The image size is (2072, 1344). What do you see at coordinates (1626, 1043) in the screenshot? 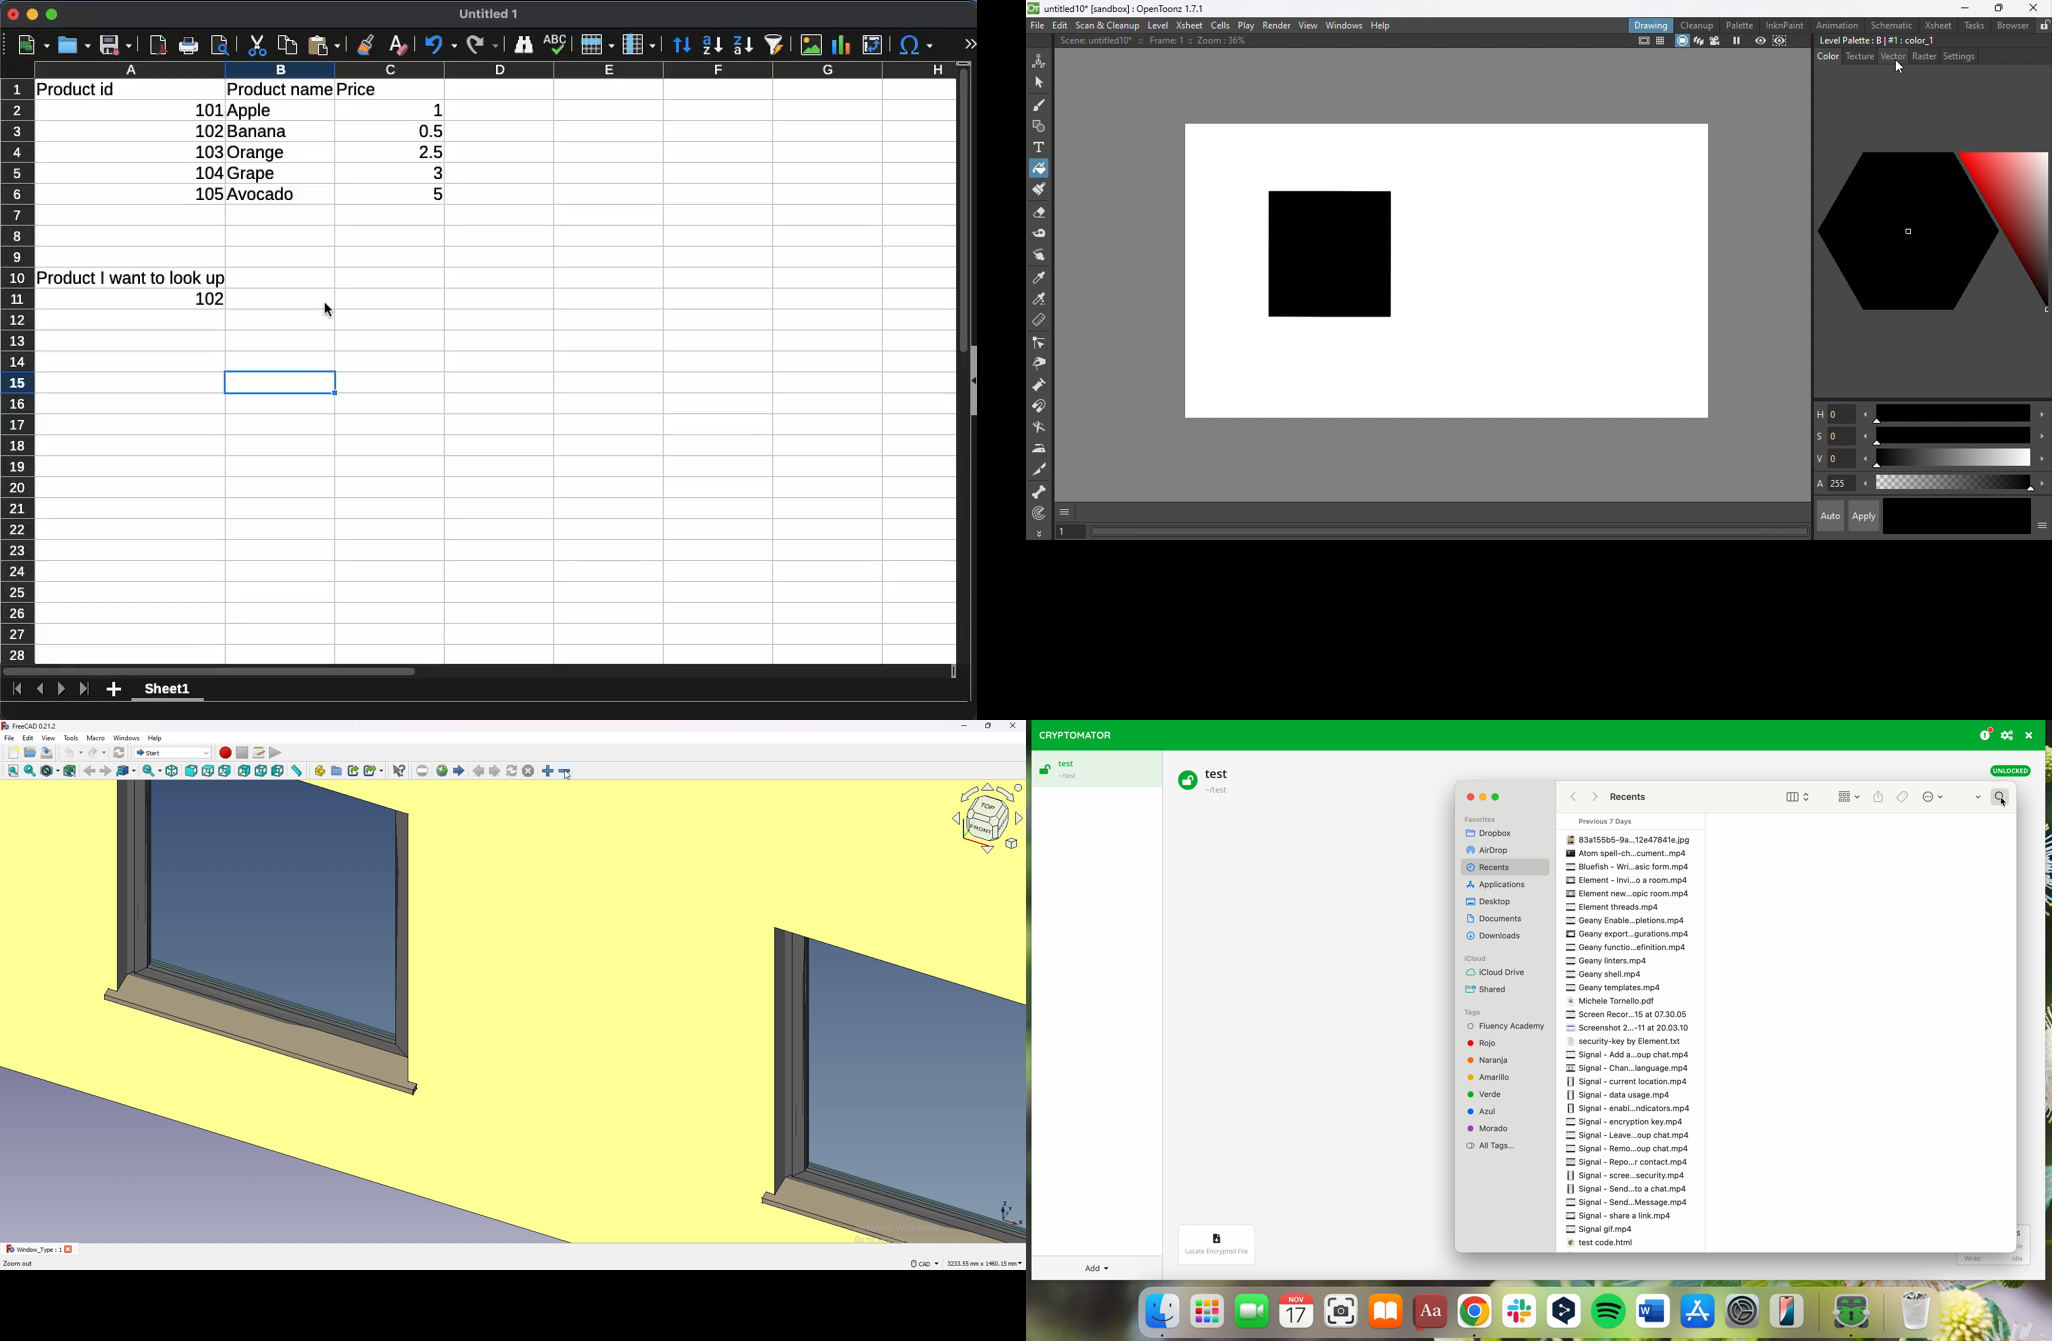
I see `Security-key` at bounding box center [1626, 1043].